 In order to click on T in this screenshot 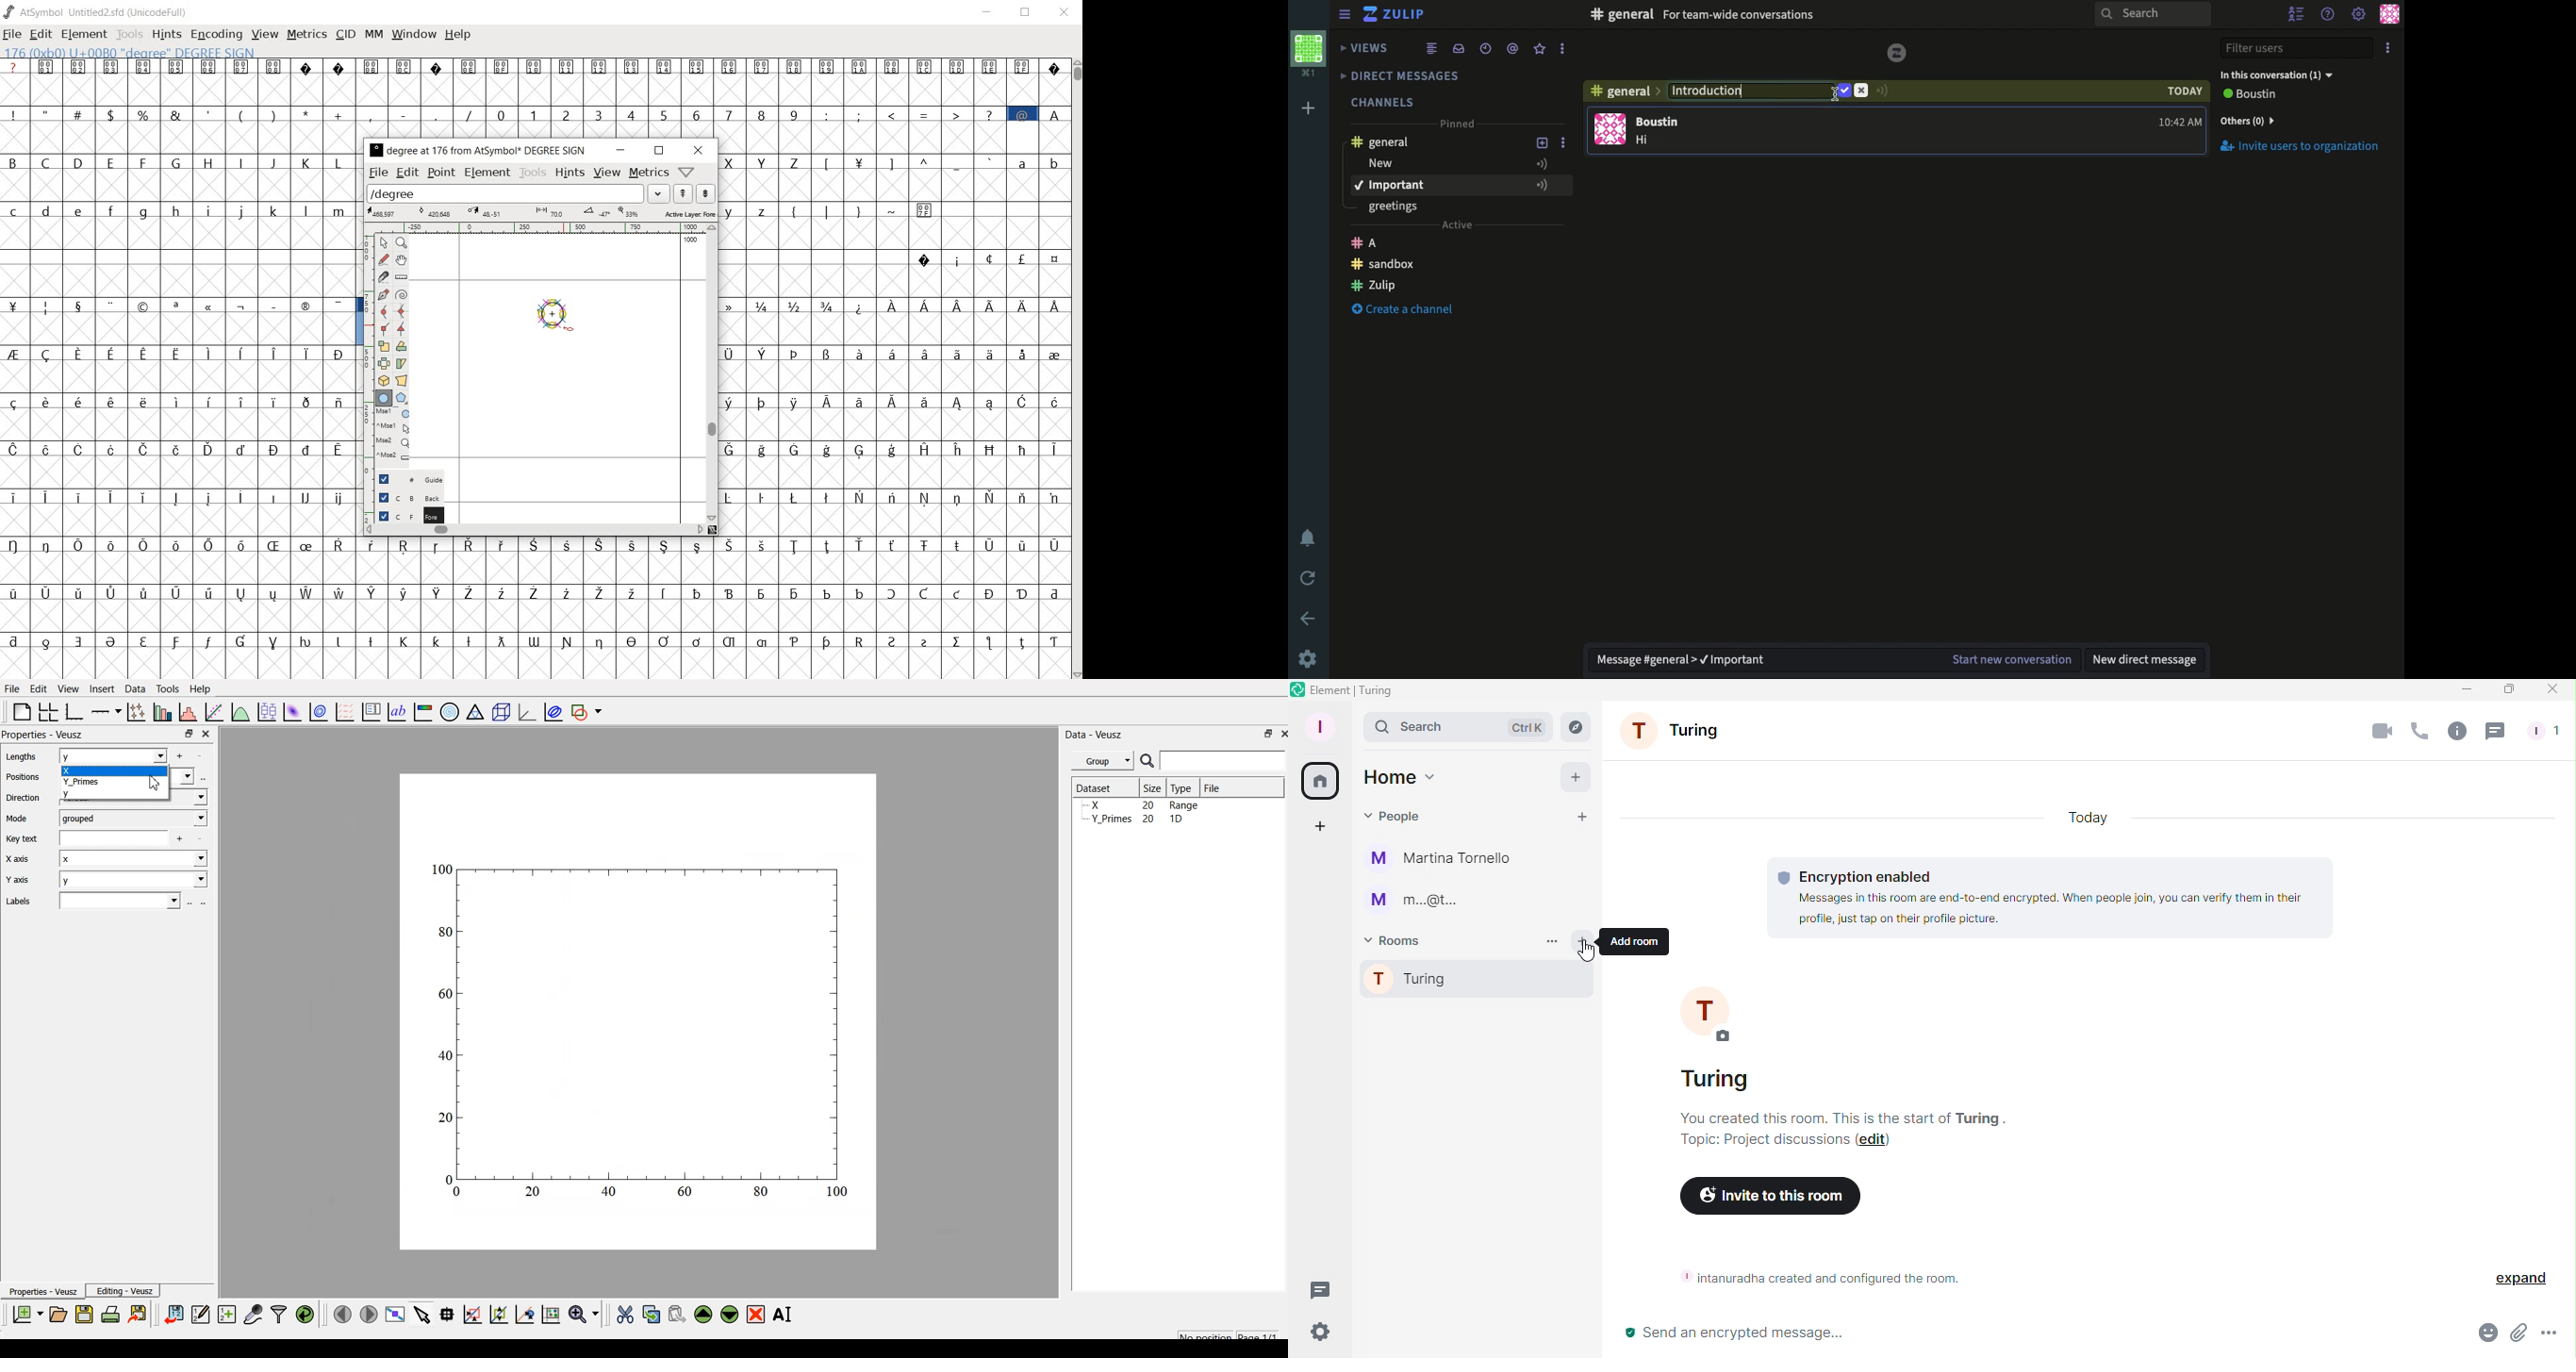, I will do `click(1741, 1014)`.